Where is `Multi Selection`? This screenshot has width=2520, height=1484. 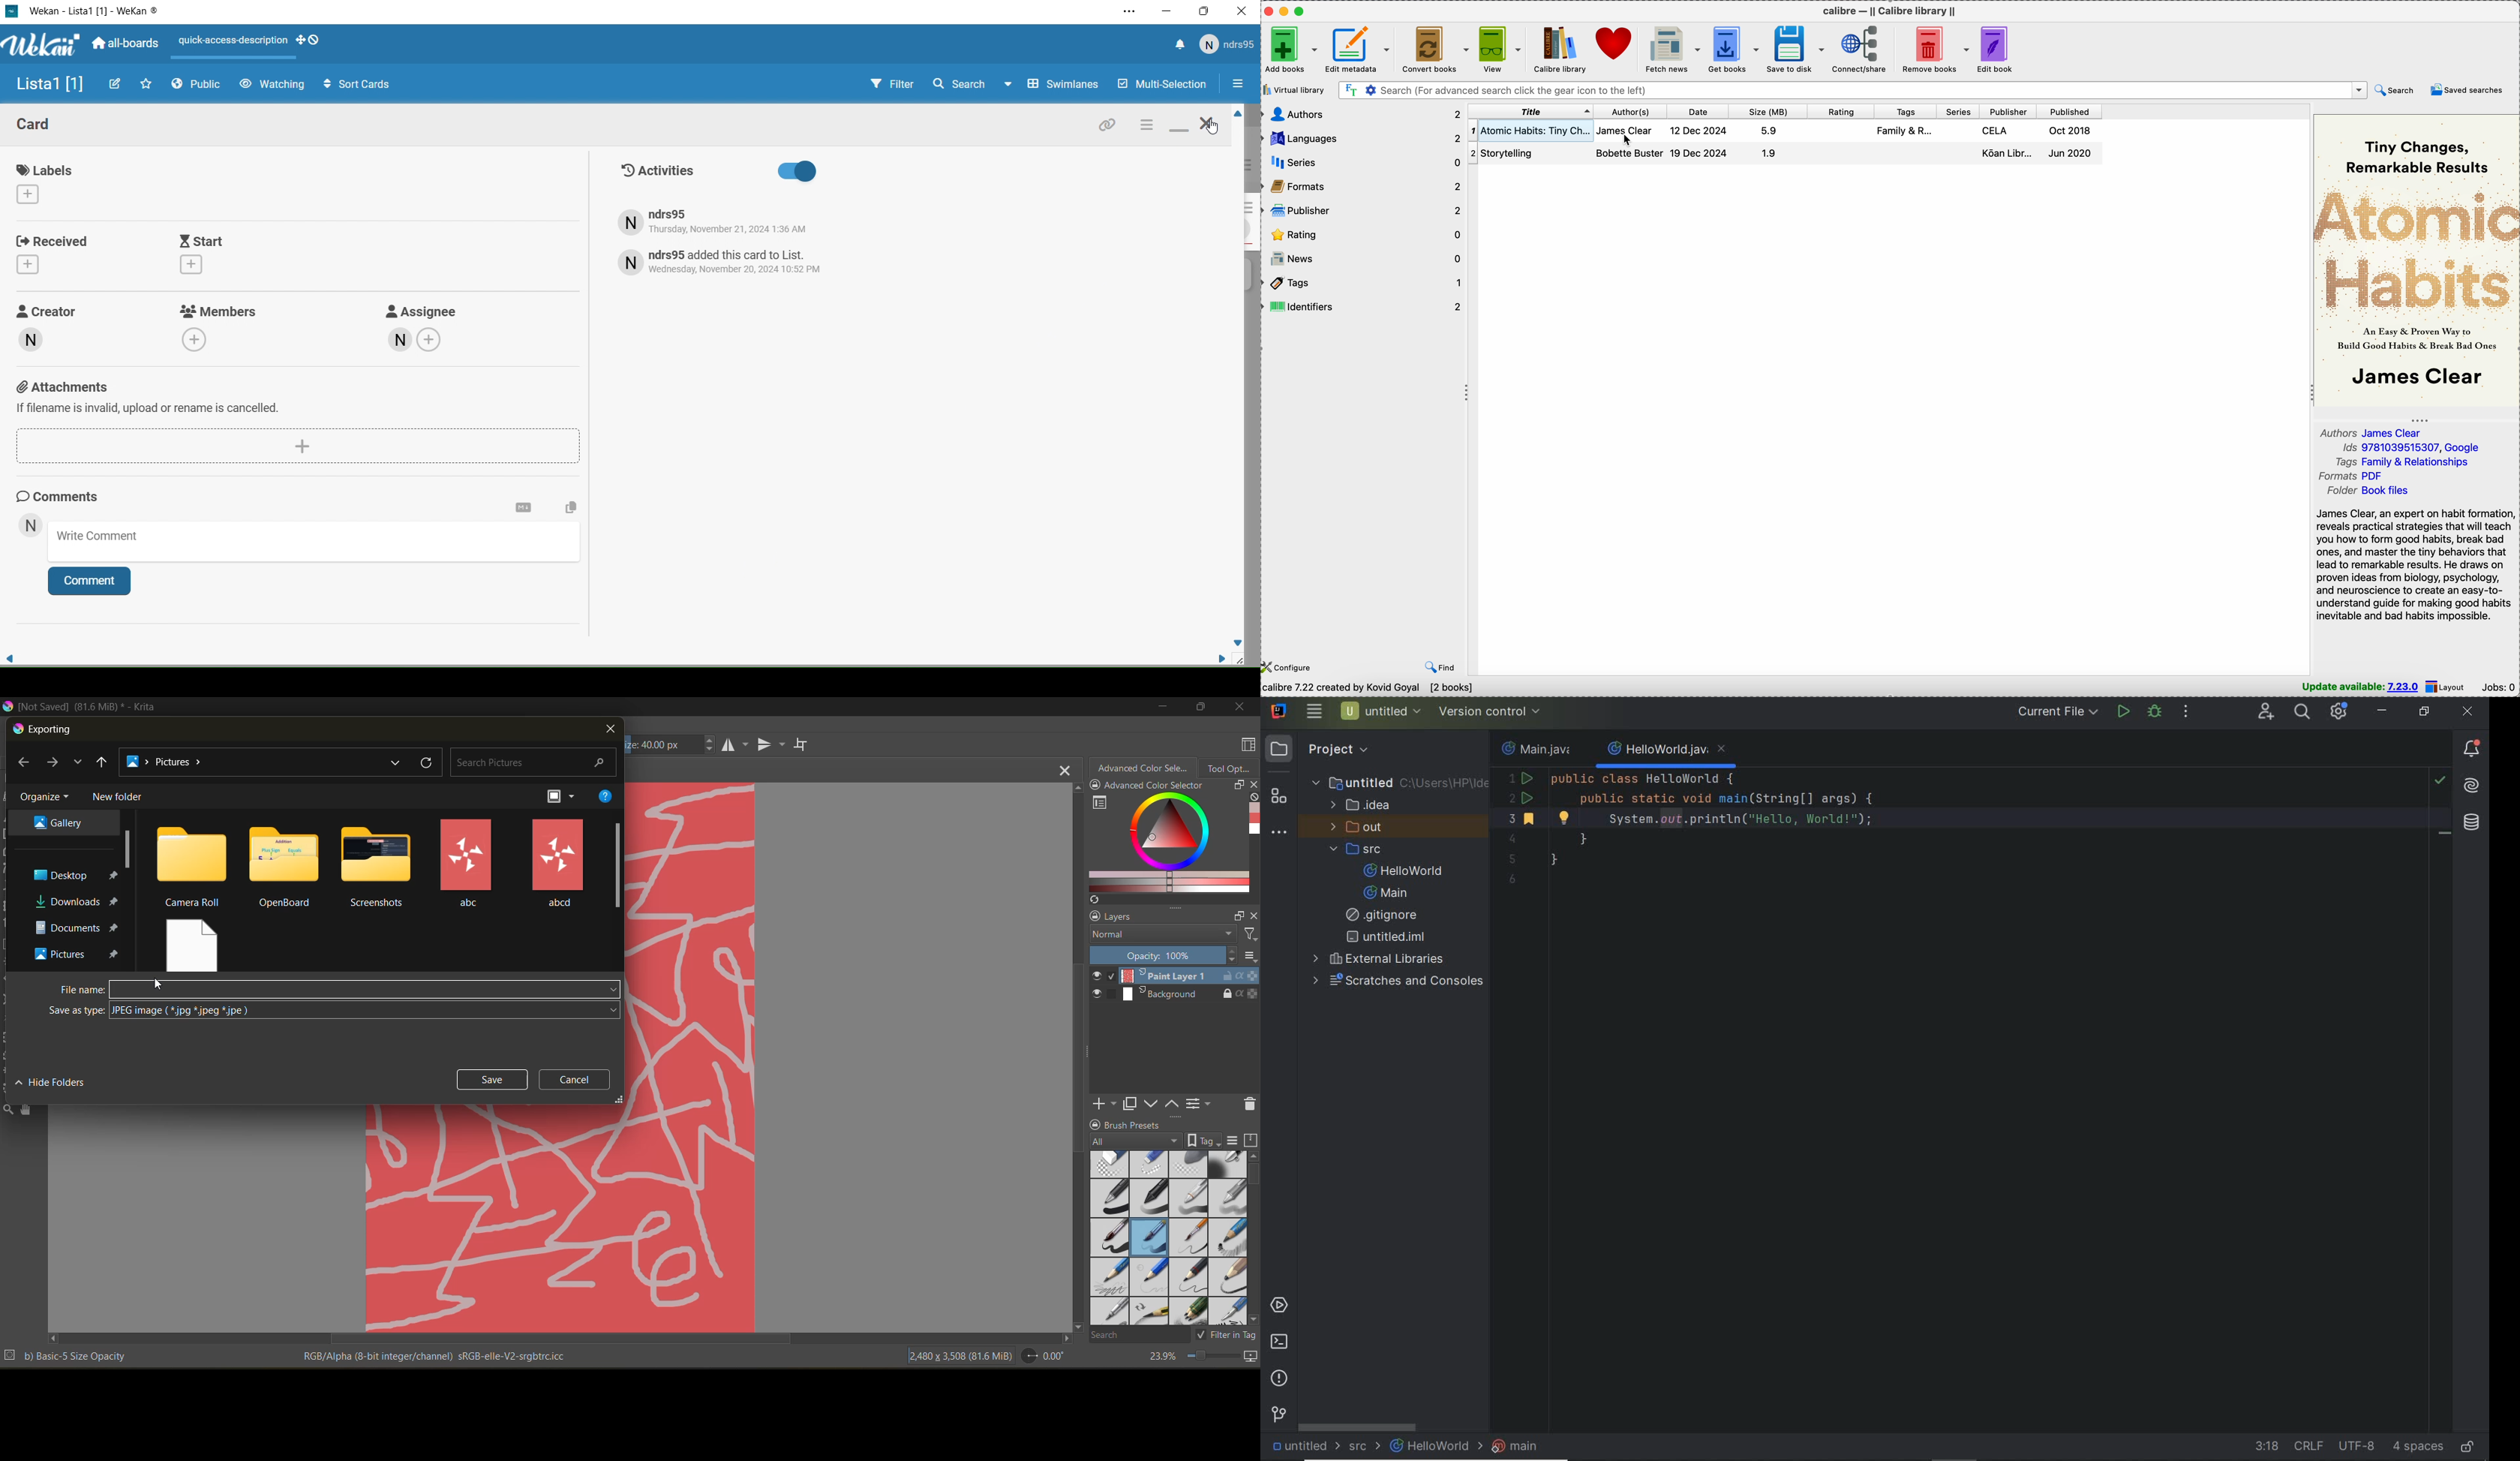
Multi Selection is located at coordinates (1161, 85).